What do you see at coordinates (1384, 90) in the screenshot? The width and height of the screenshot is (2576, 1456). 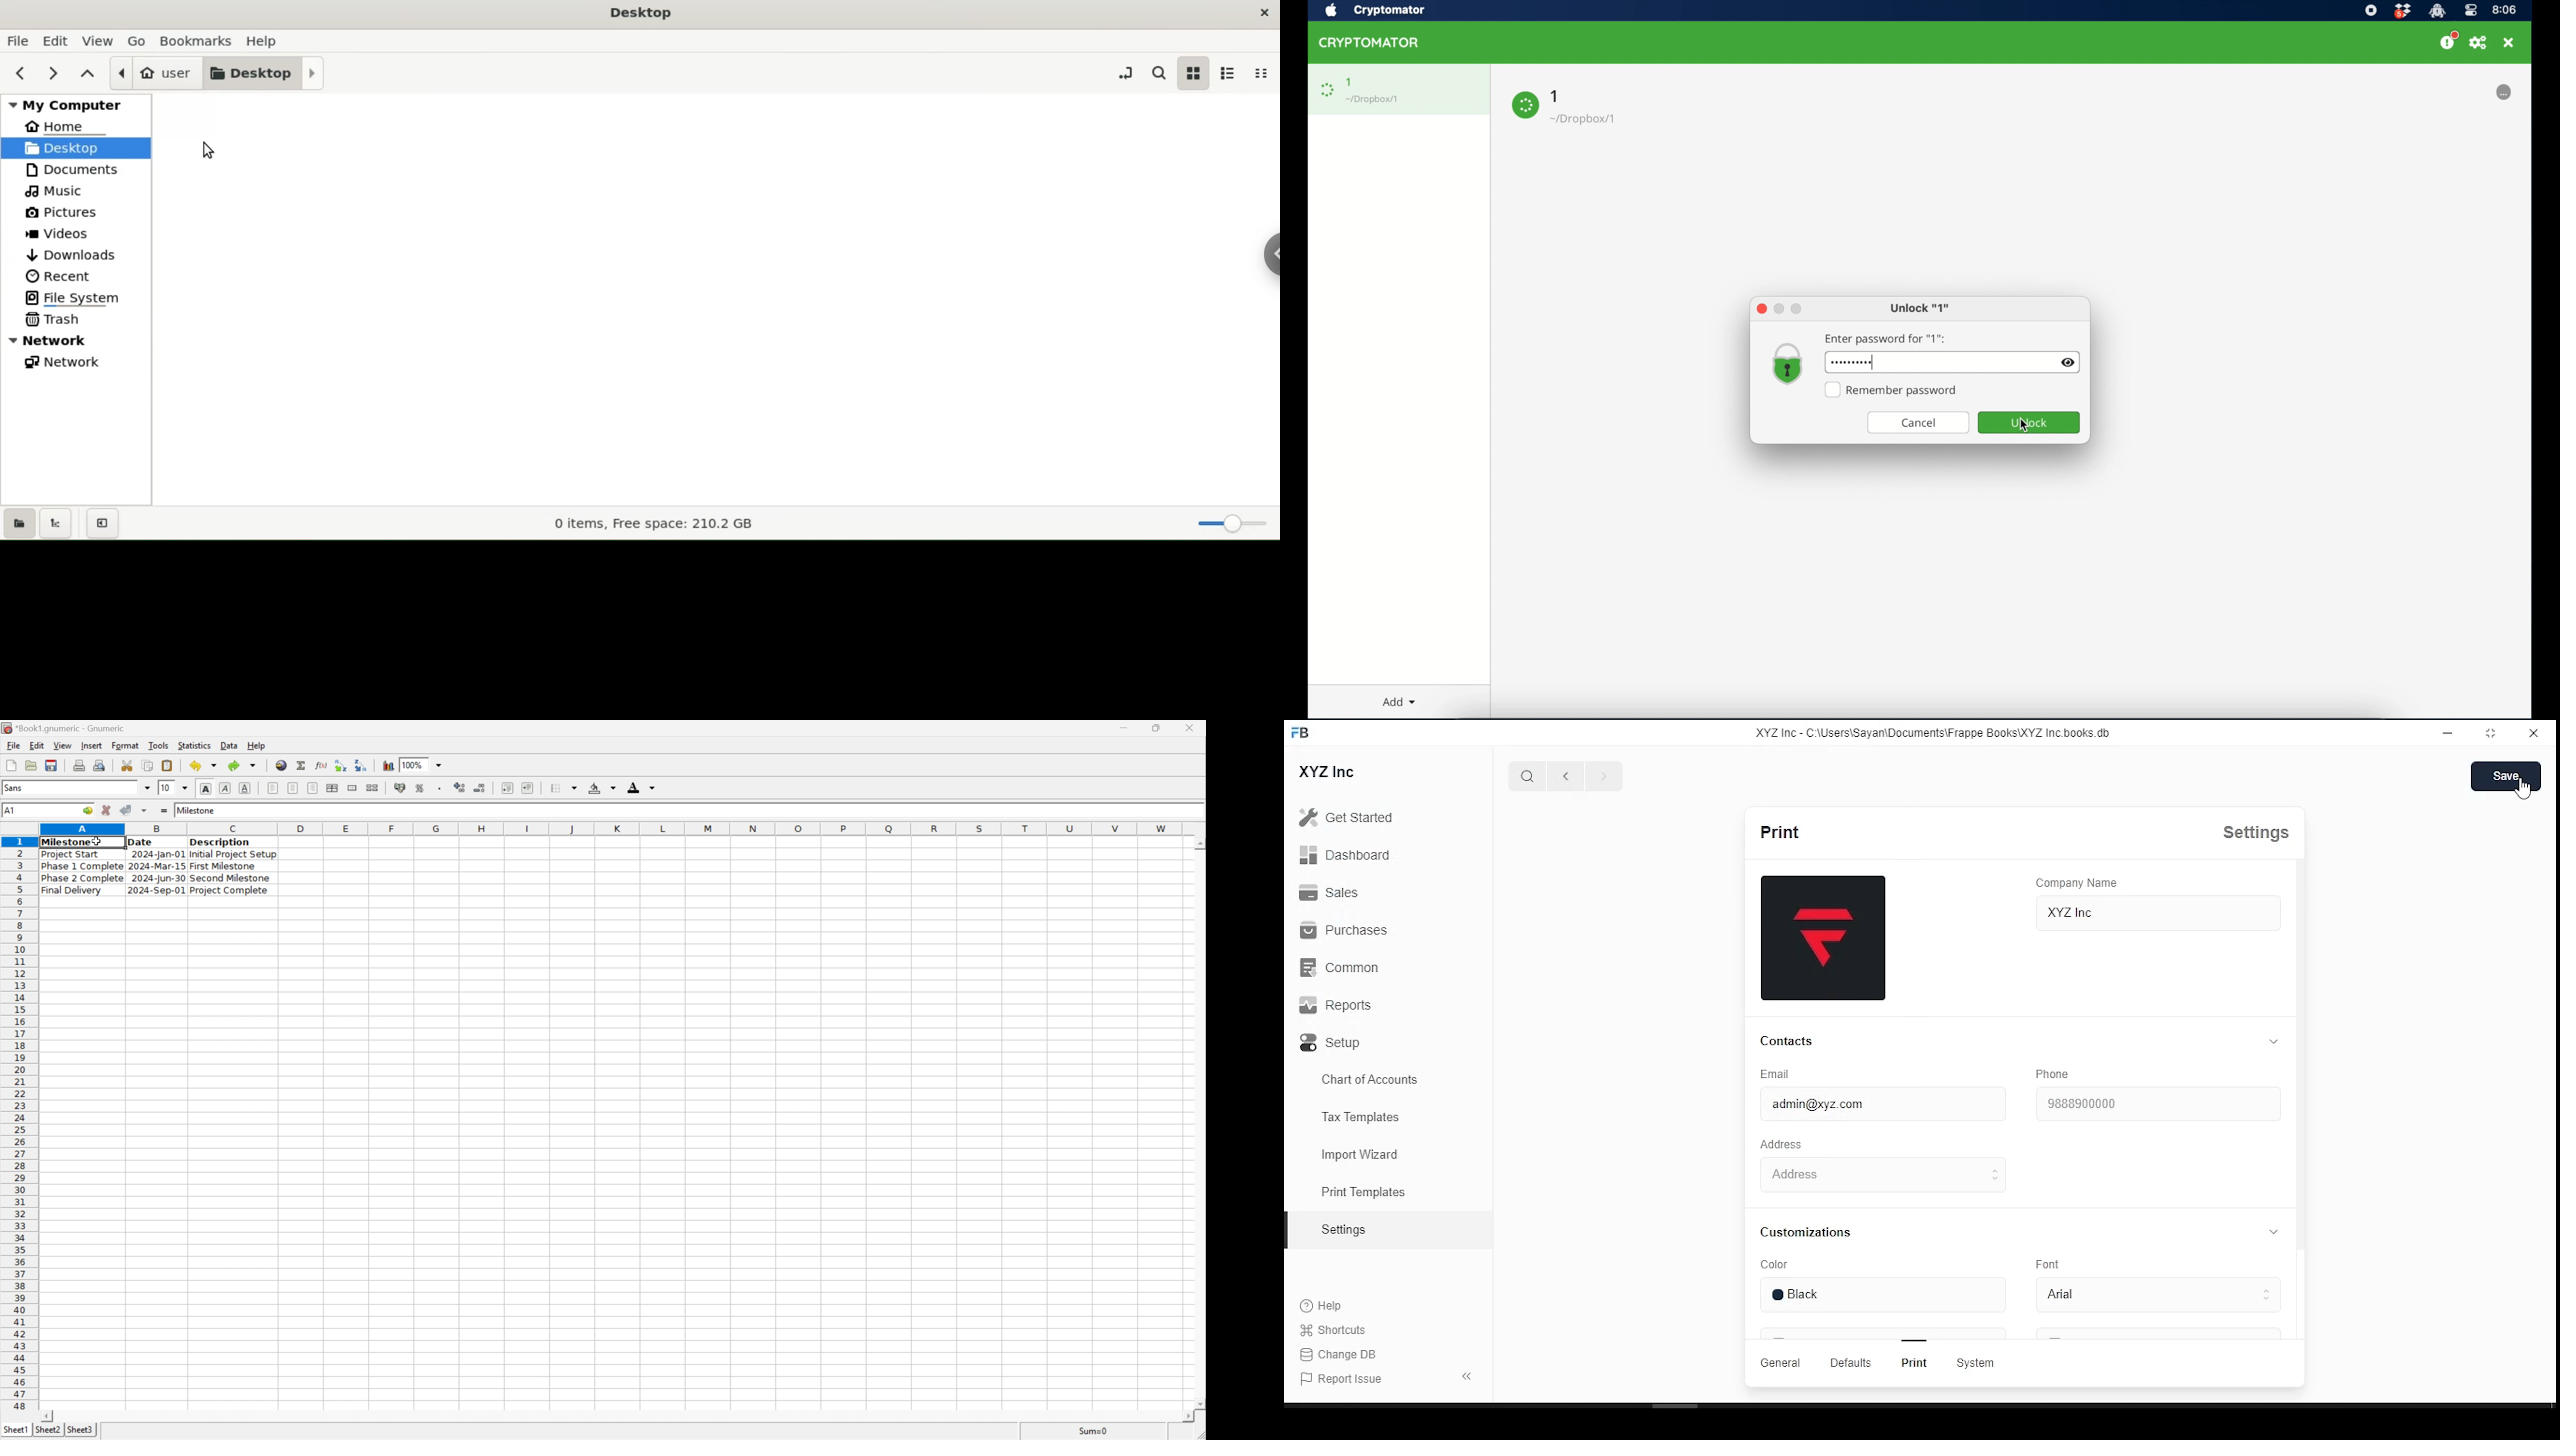 I see `1 Dropbox/1` at bounding box center [1384, 90].